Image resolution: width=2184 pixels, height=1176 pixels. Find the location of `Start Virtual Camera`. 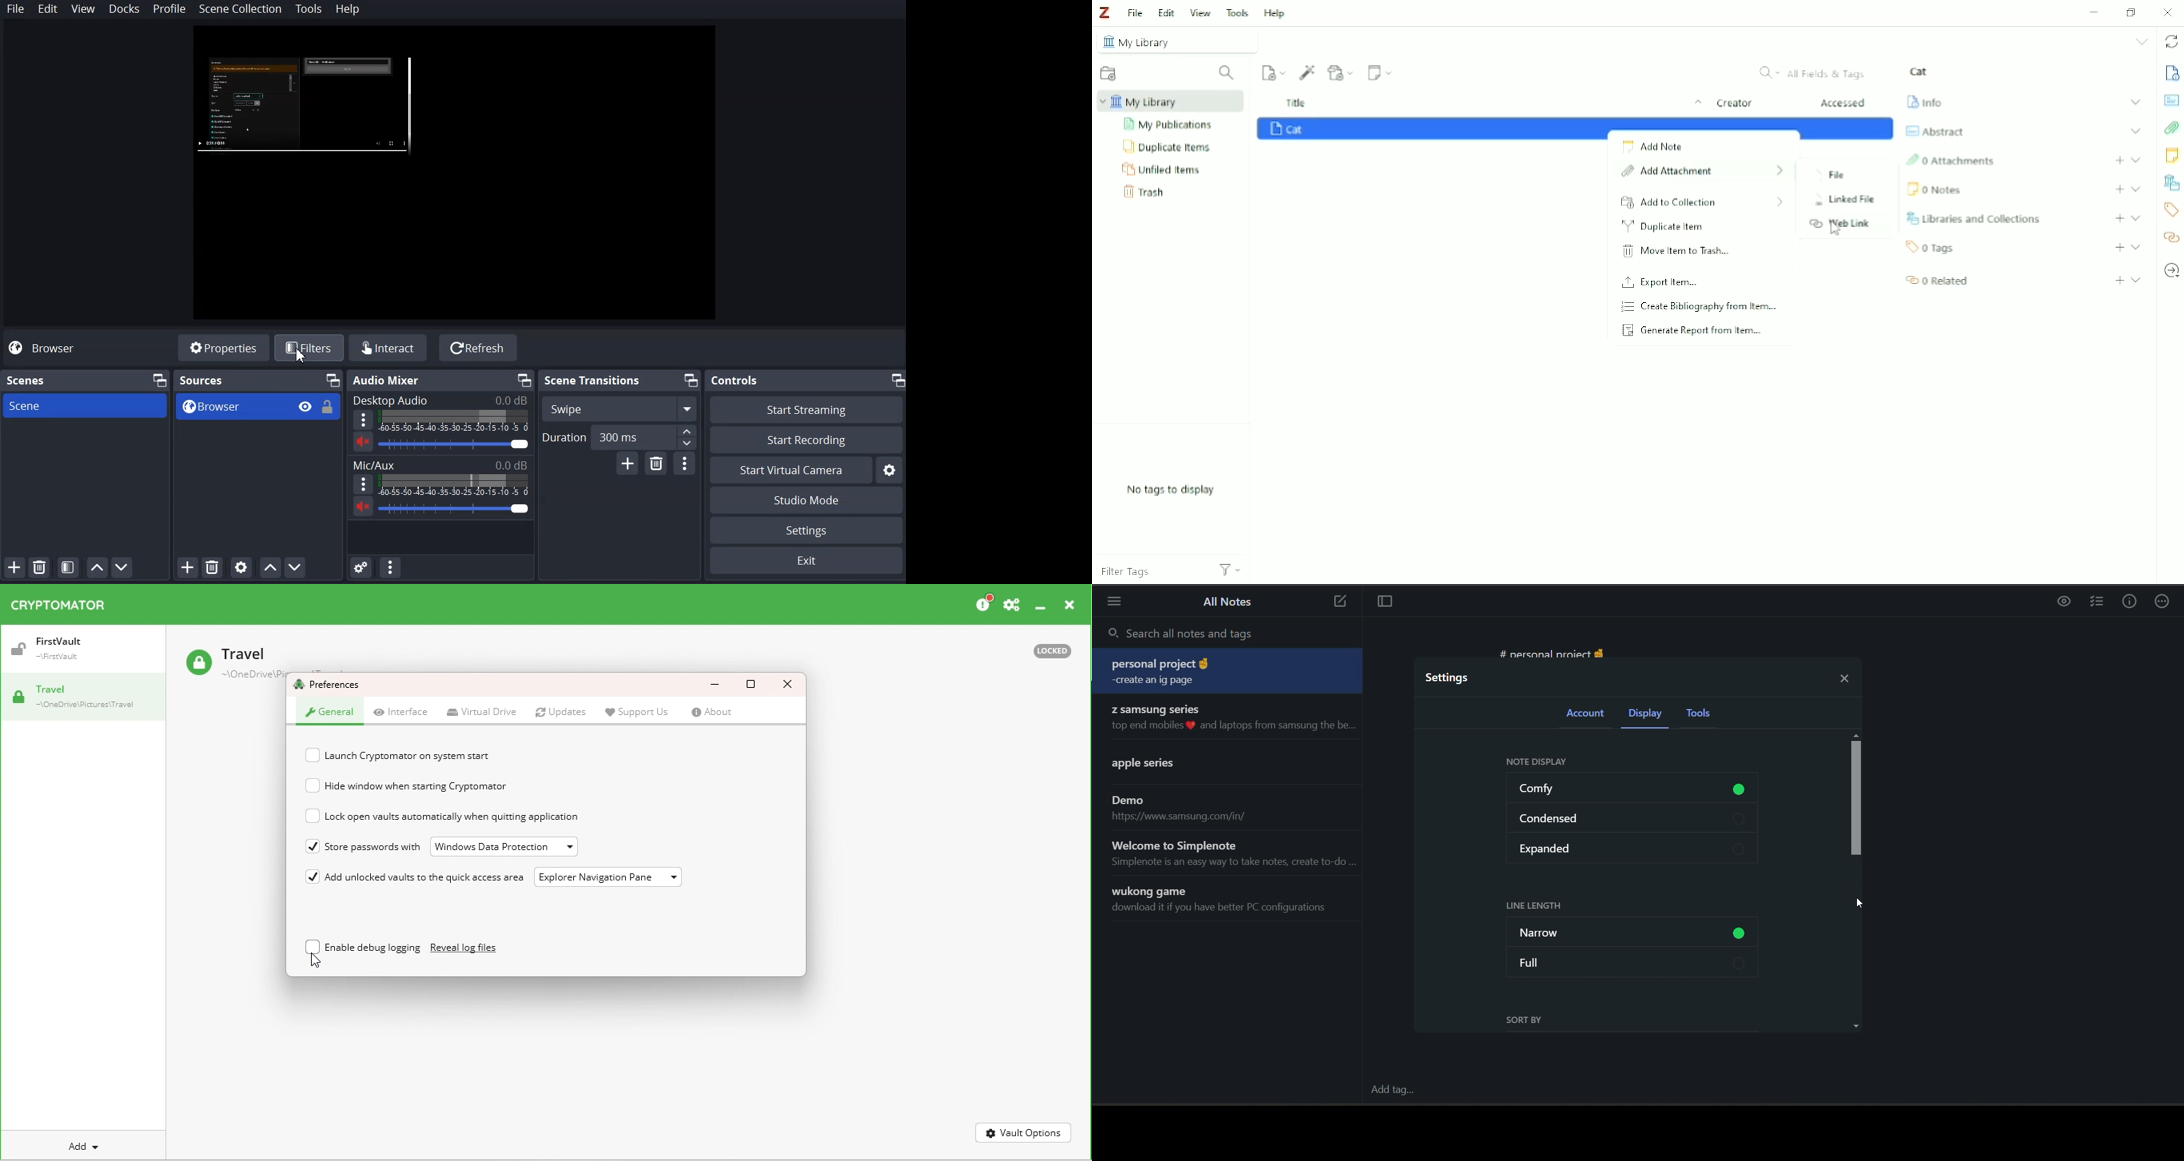

Start Virtual Camera is located at coordinates (791, 469).